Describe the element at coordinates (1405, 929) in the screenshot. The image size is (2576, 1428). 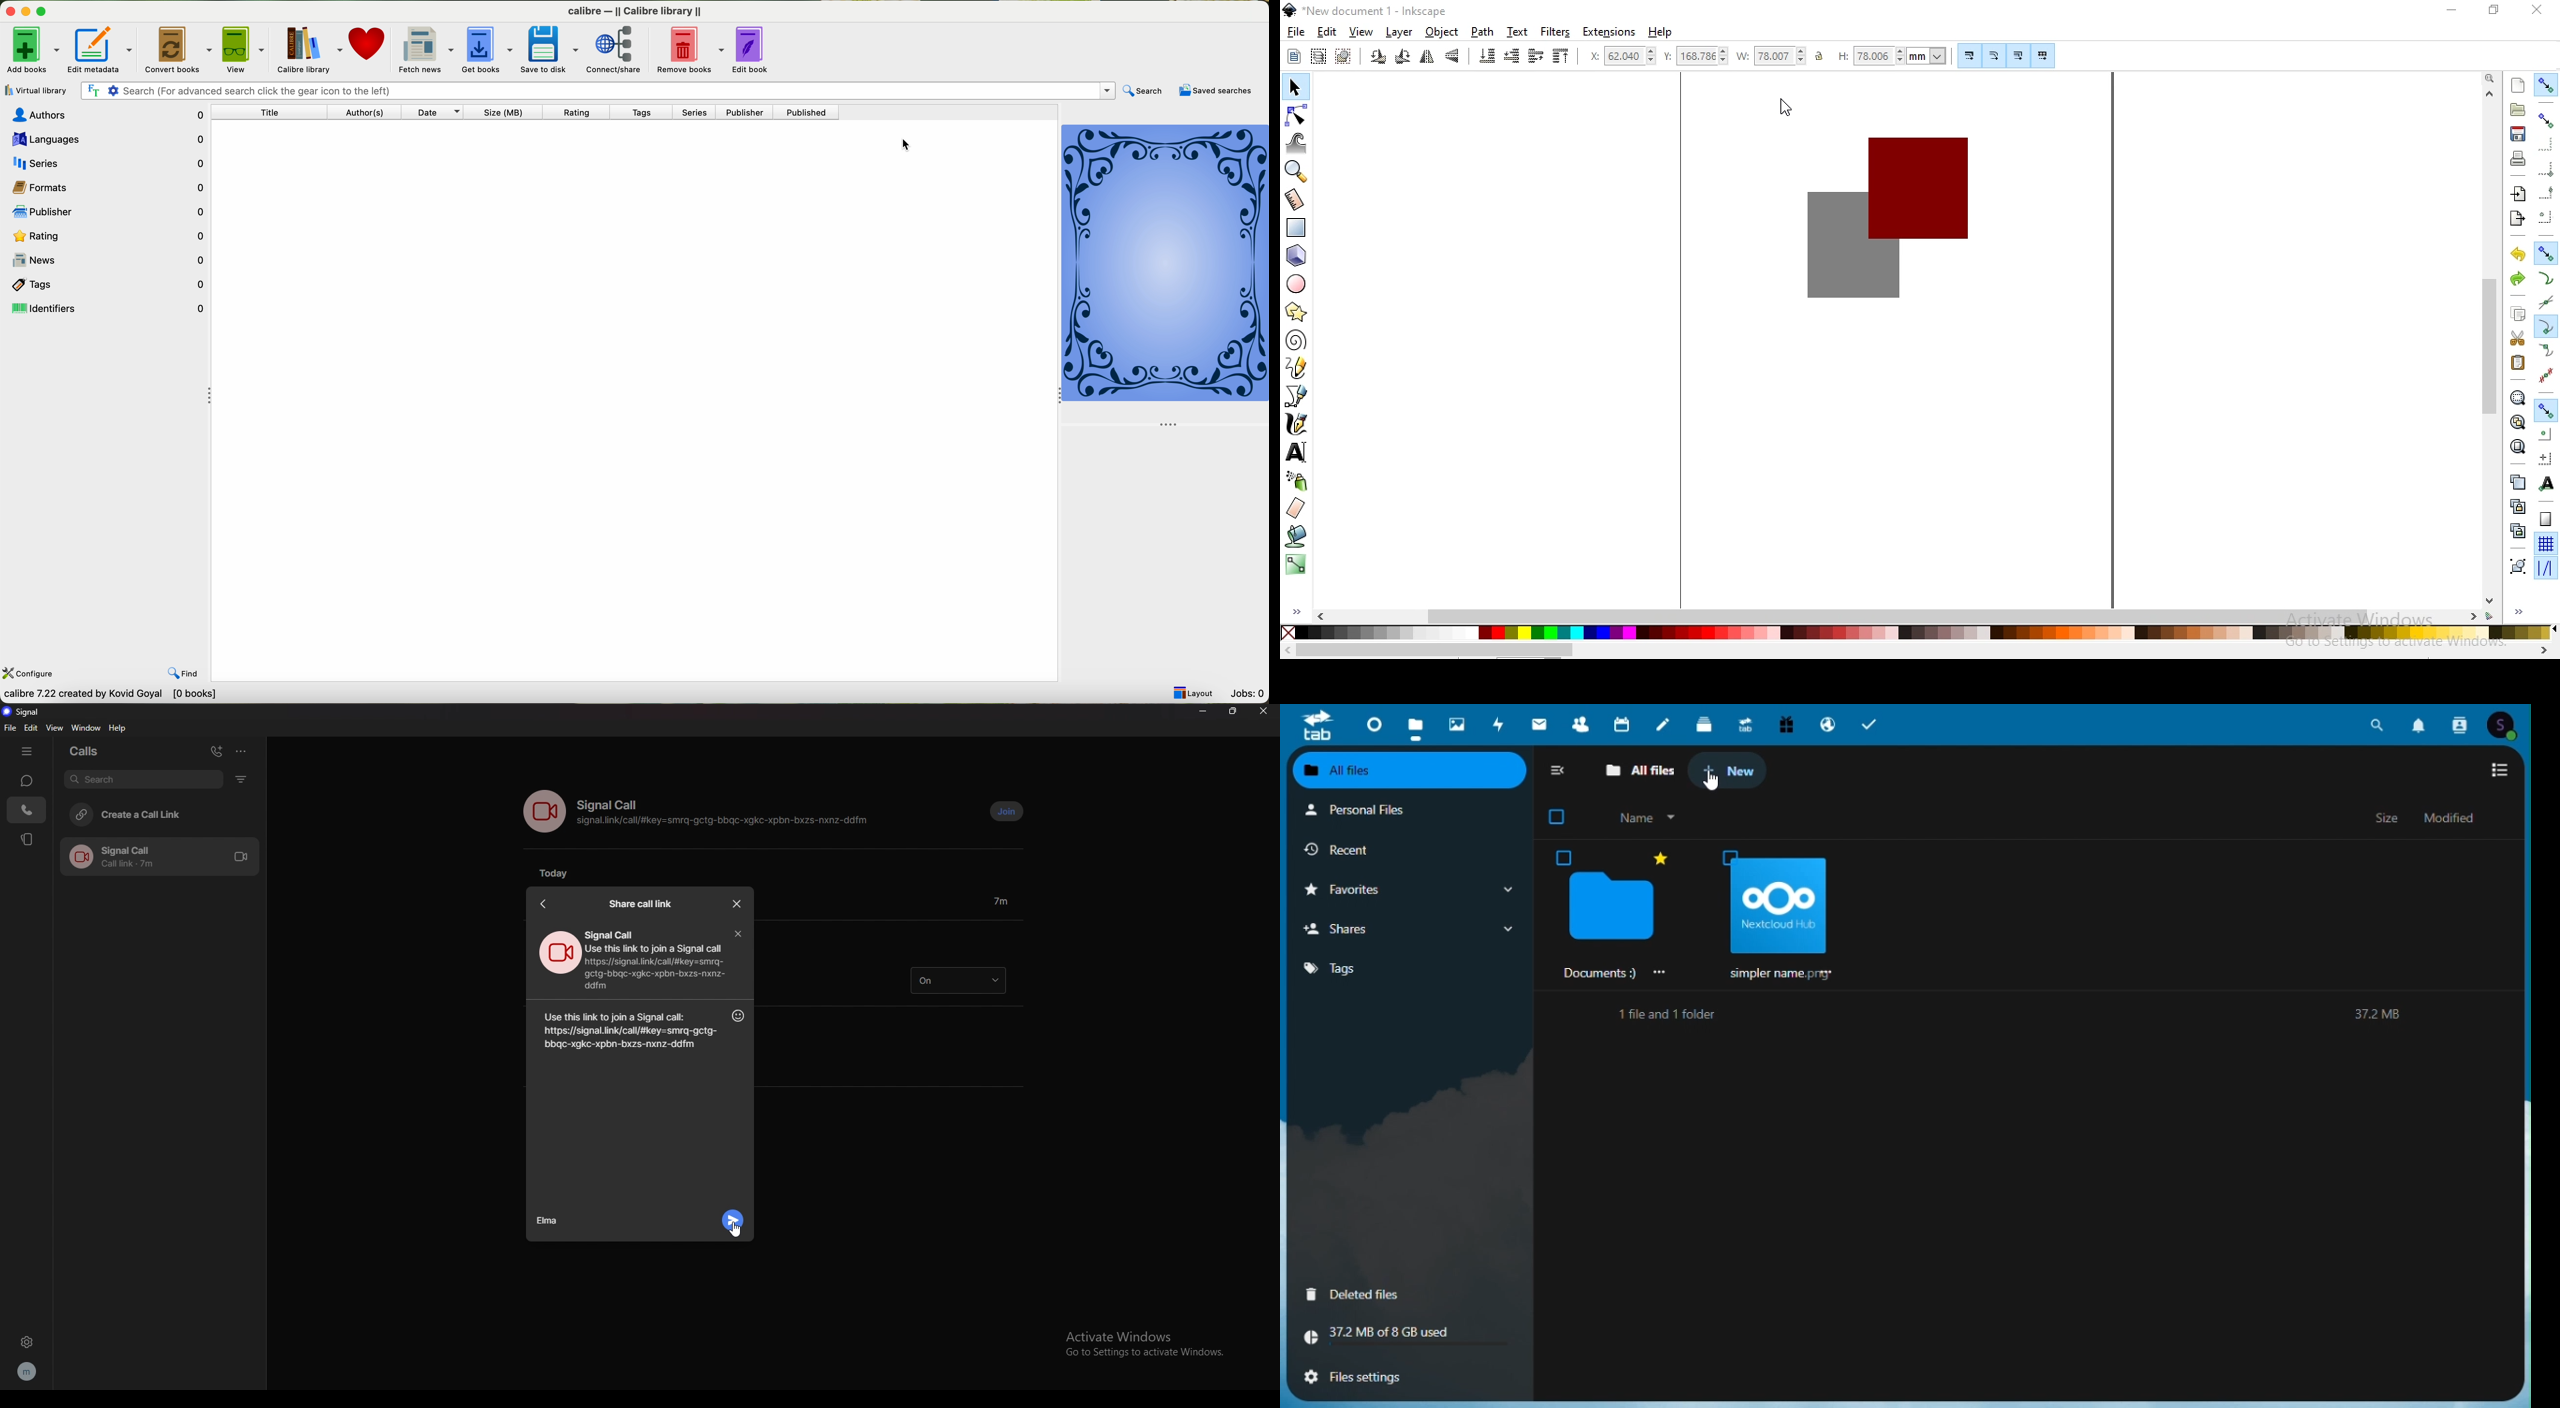
I see `Shares` at that location.